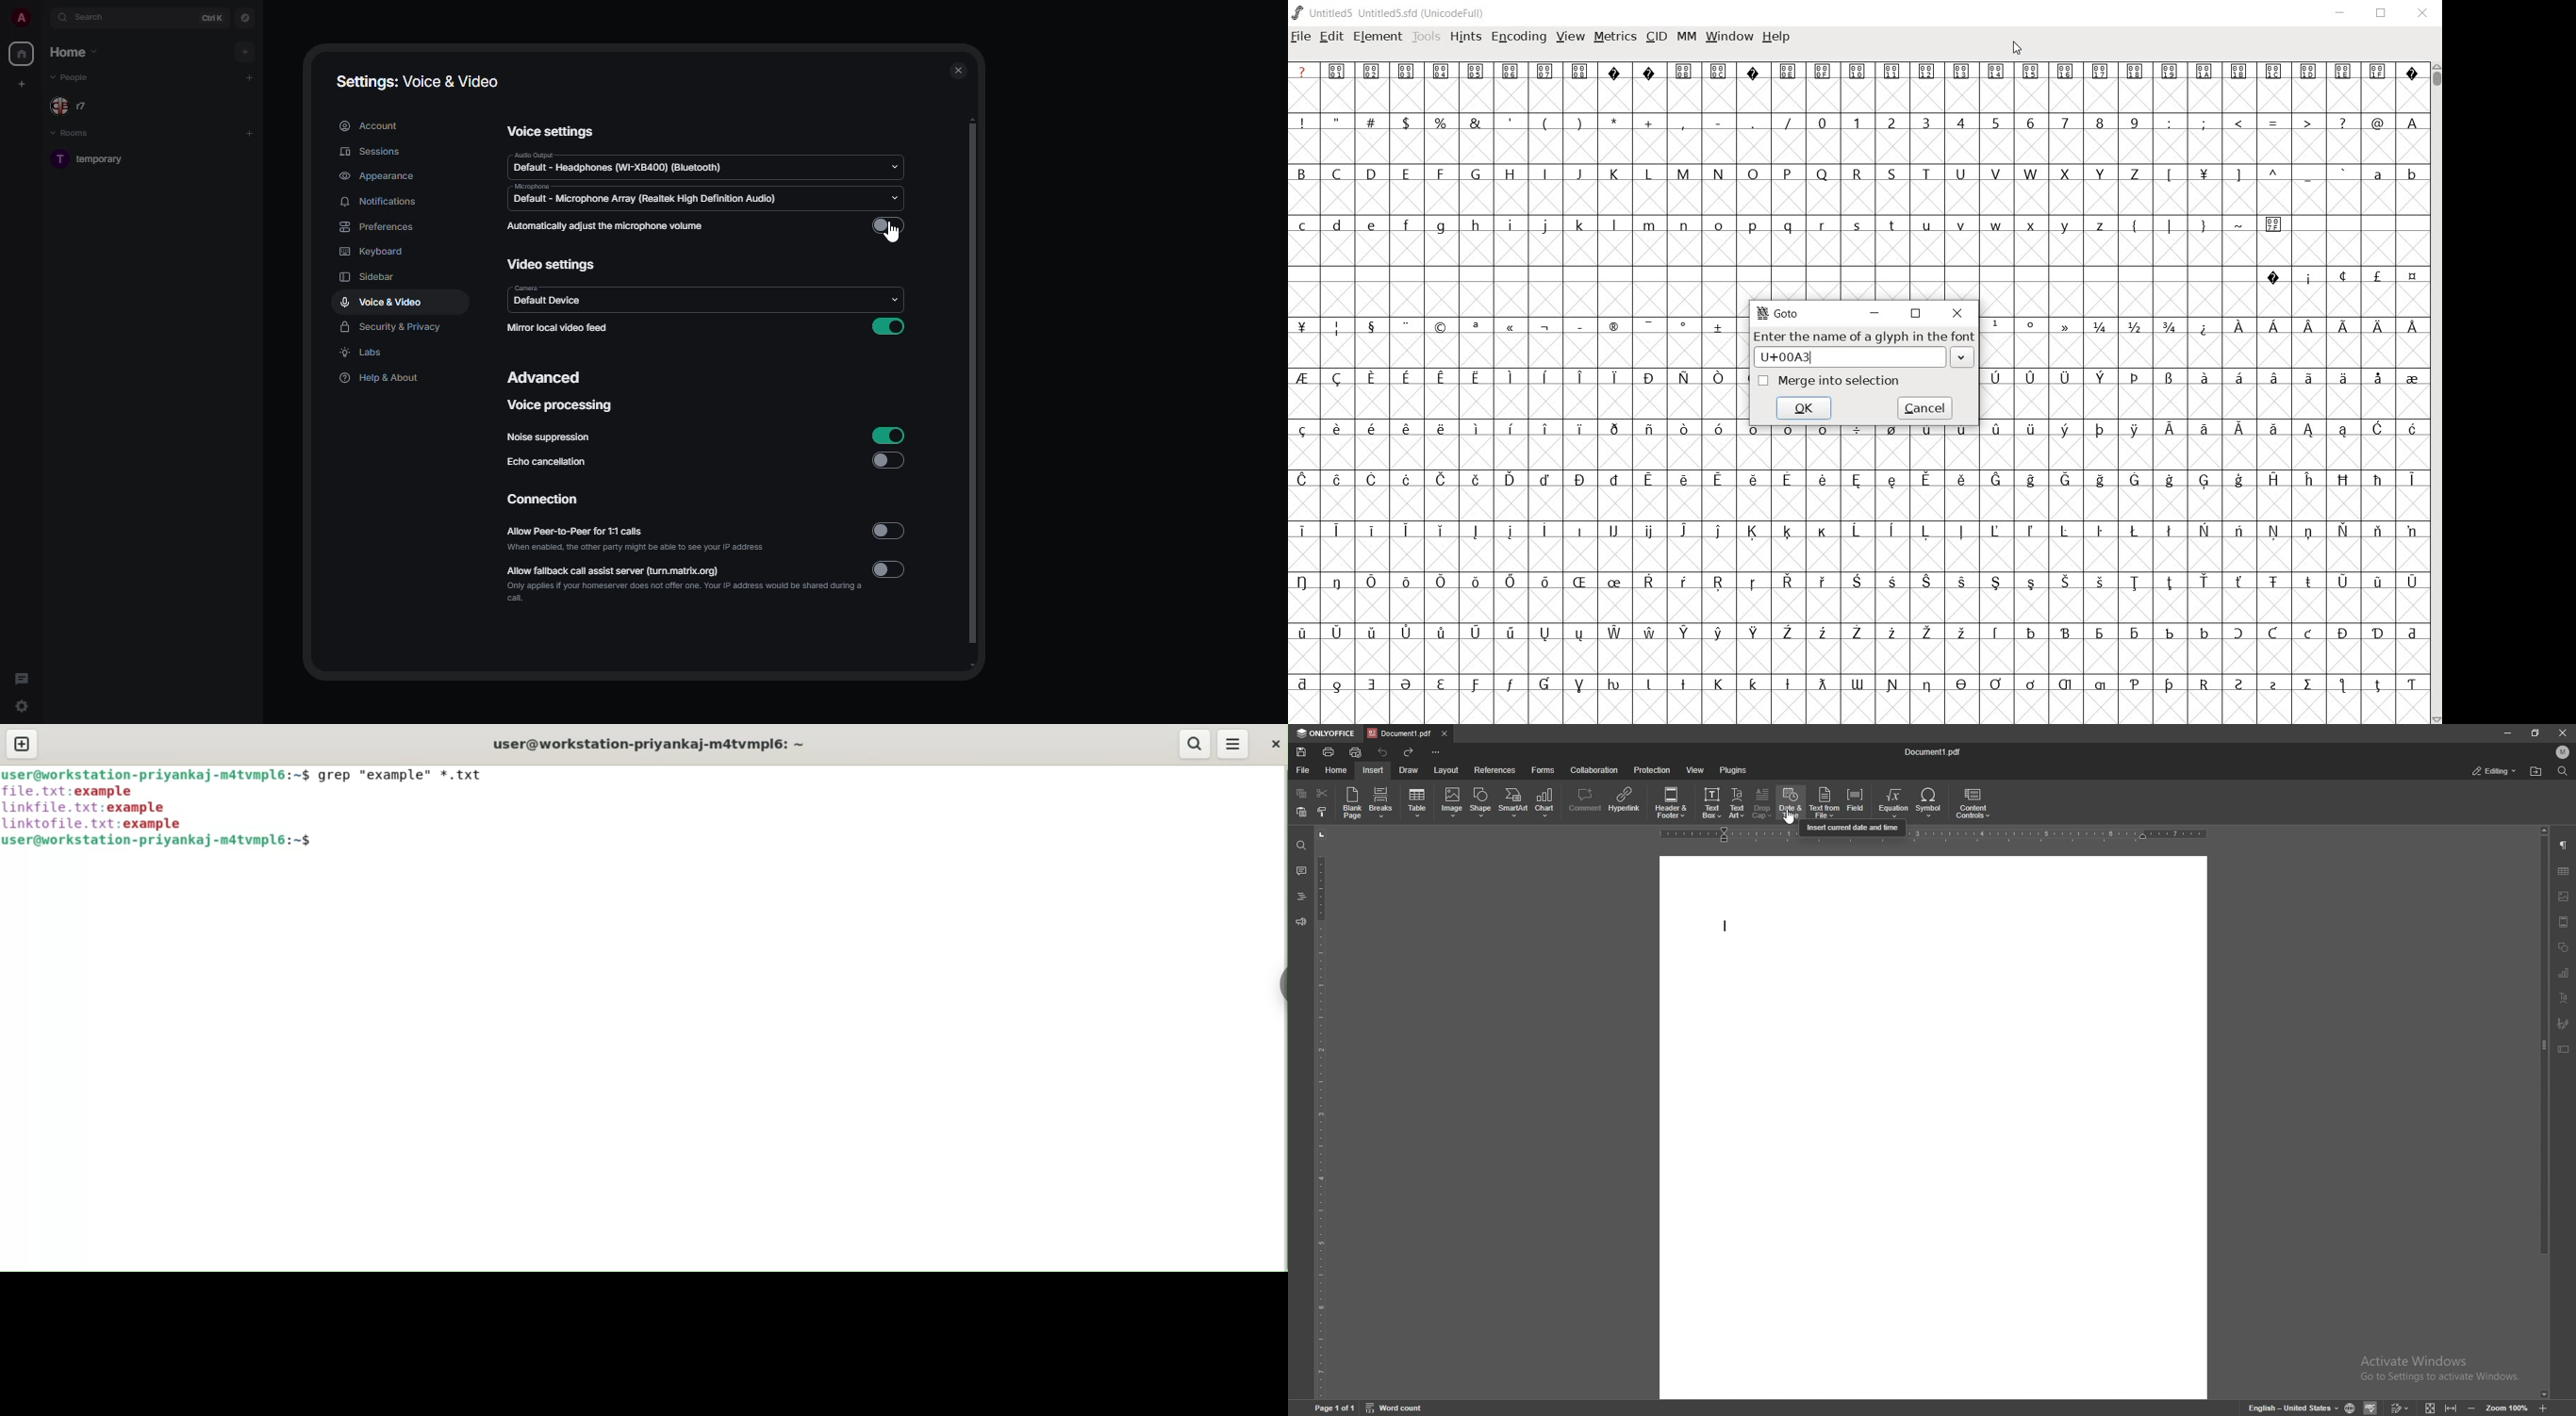 Image resolution: width=2576 pixels, height=1428 pixels. Describe the element at coordinates (2135, 225) in the screenshot. I see `{` at that location.